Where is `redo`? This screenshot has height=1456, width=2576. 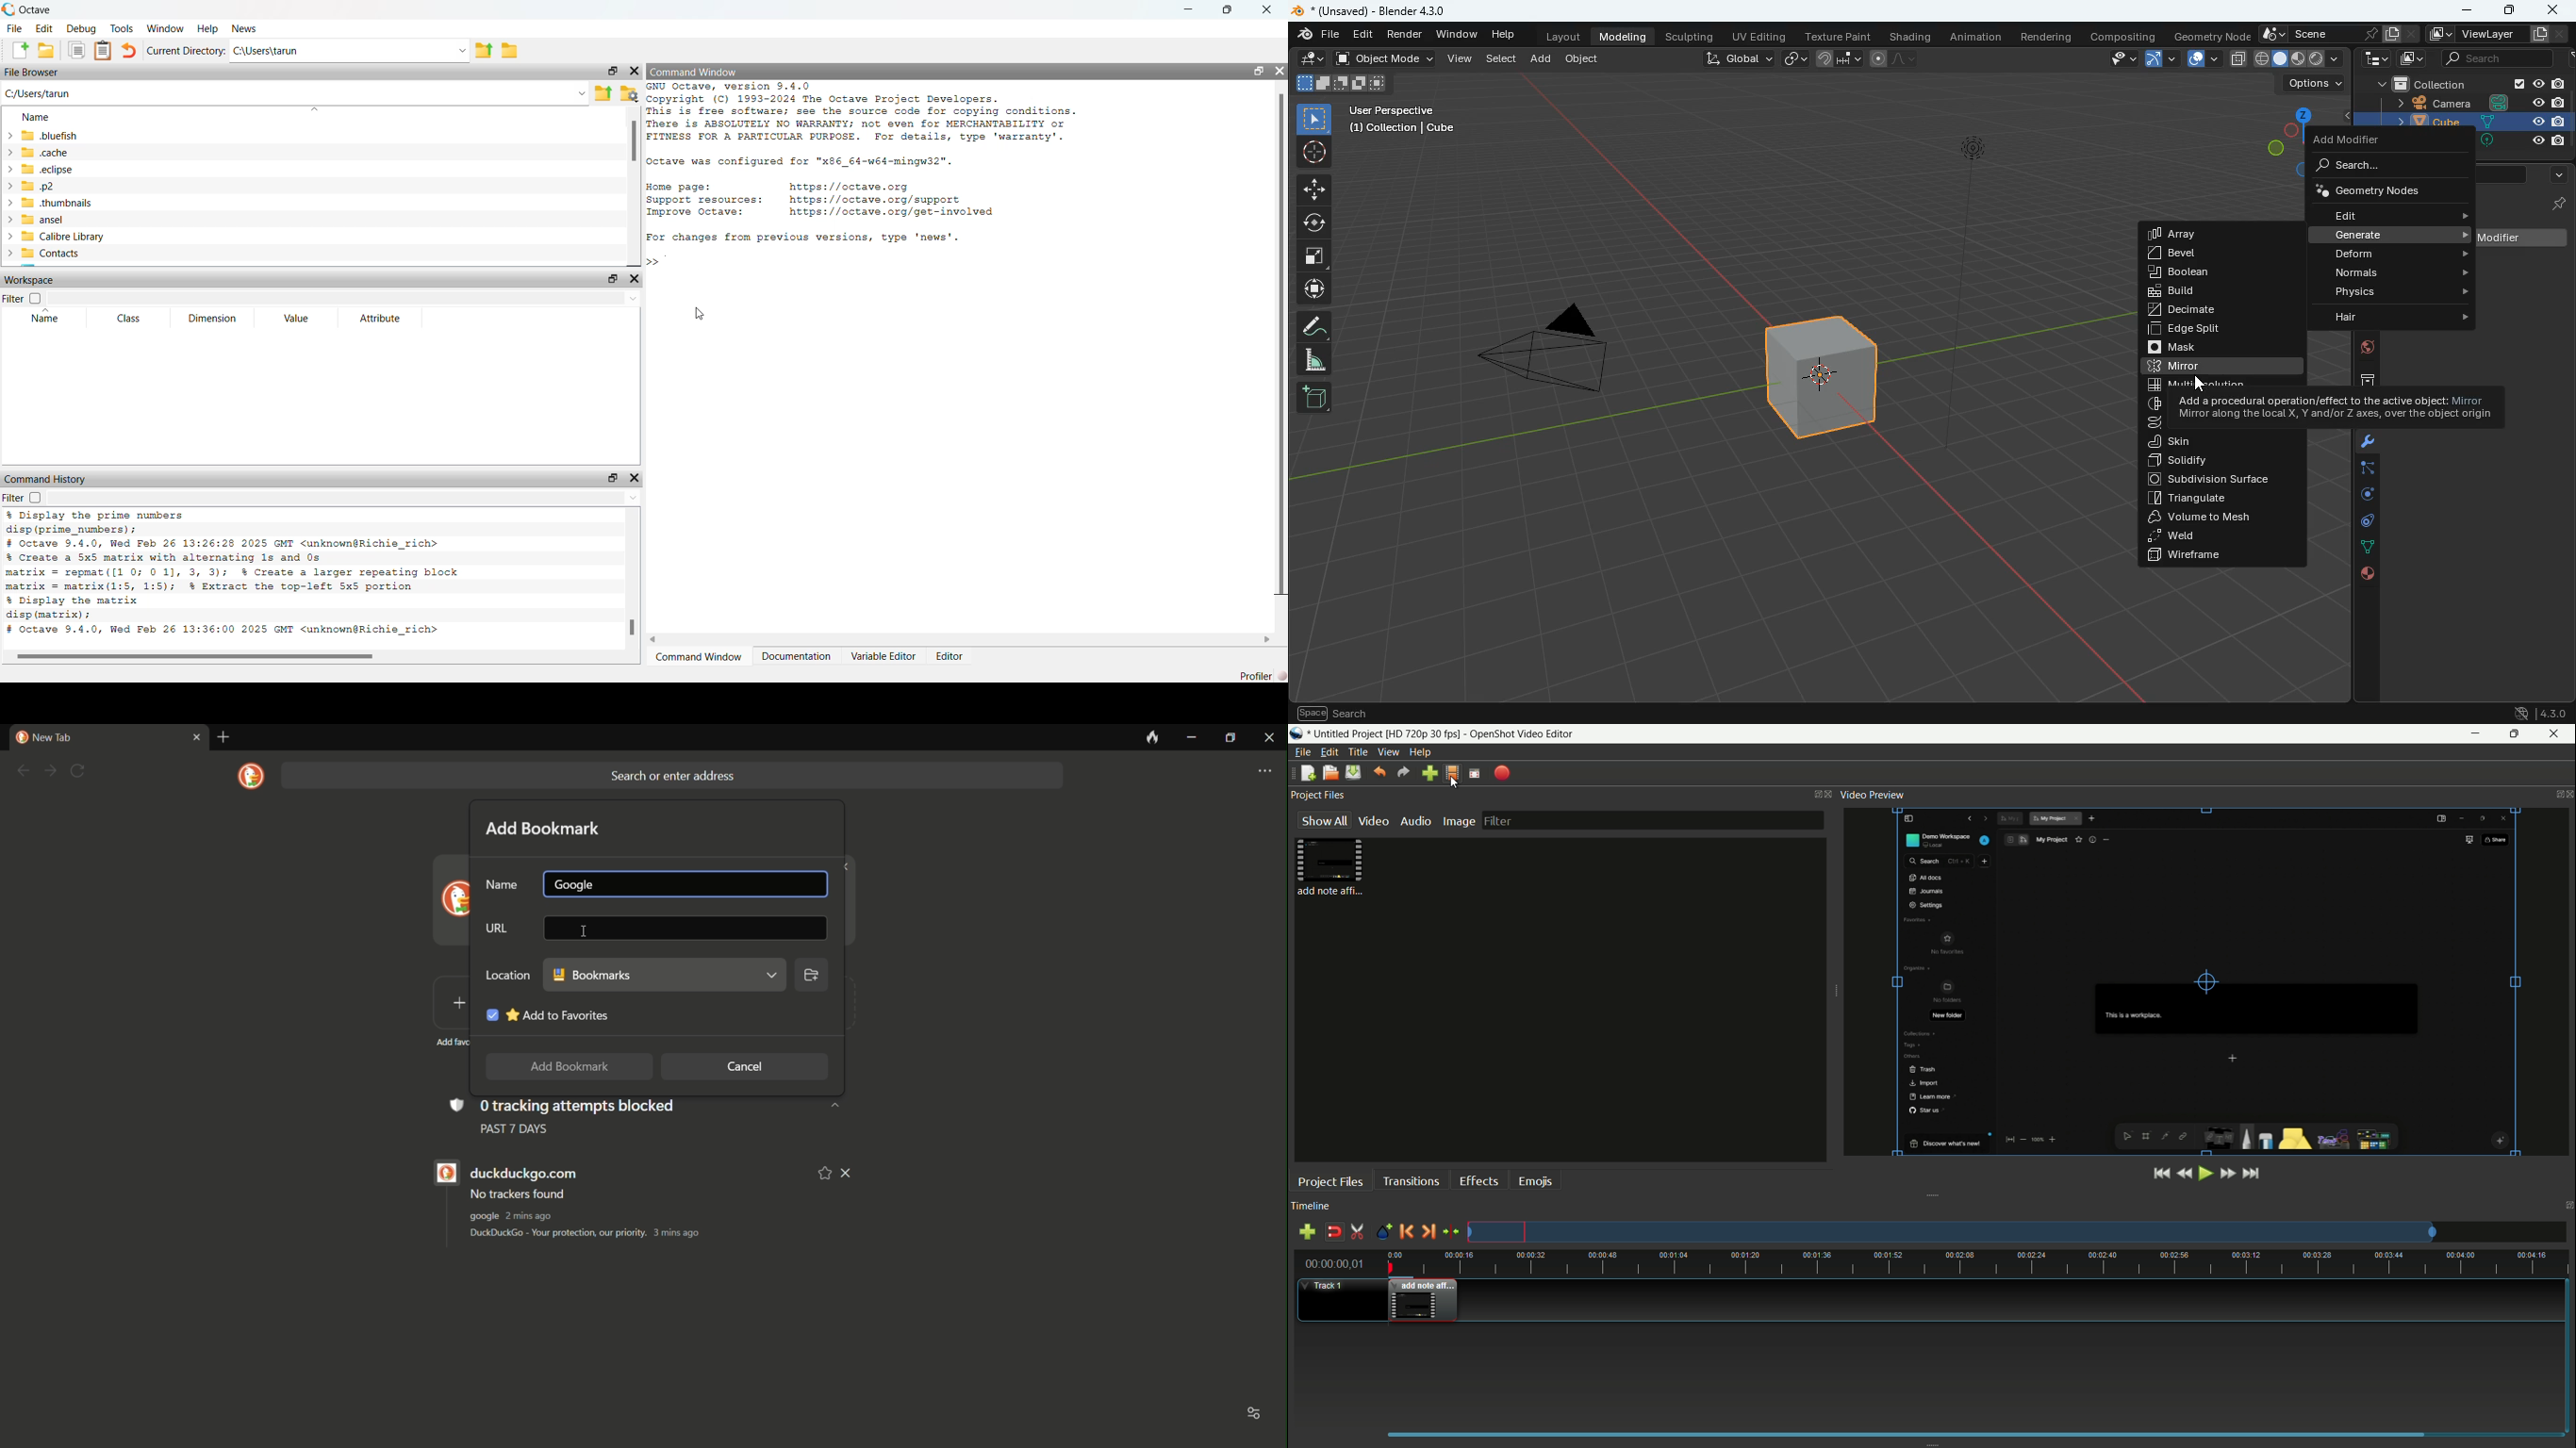
redo is located at coordinates (1404, 772).